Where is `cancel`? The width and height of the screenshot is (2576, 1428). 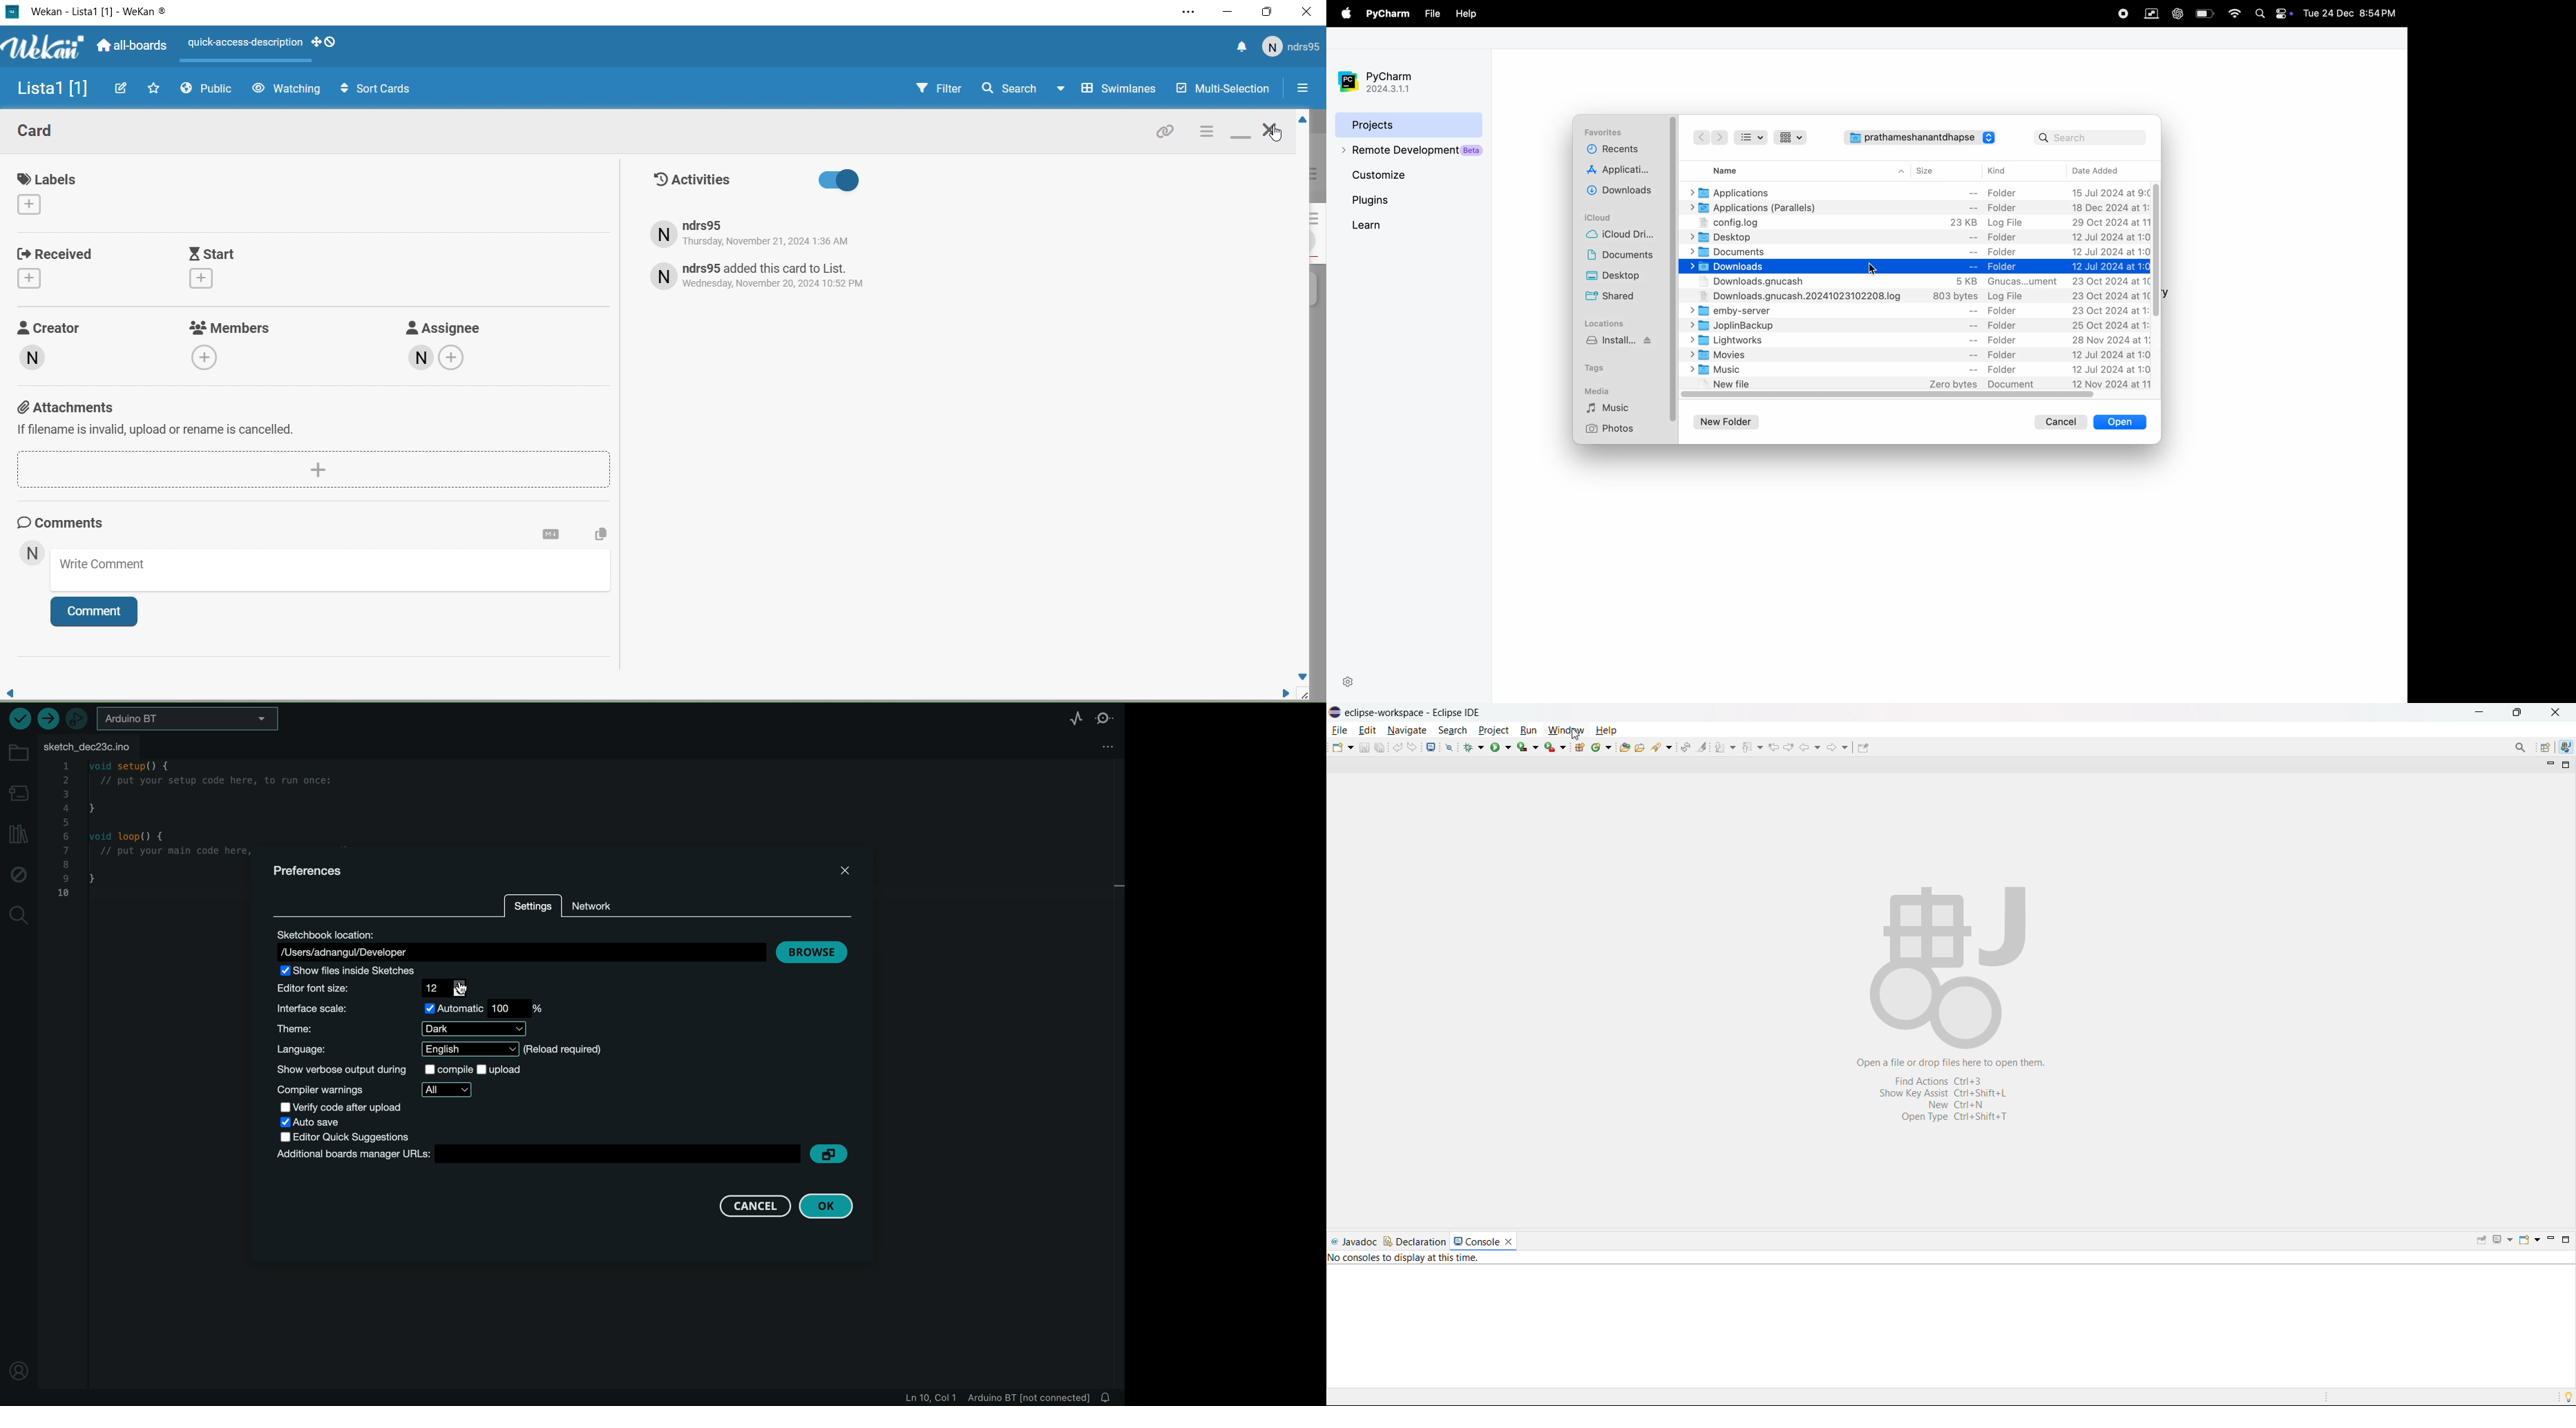 cancel is located at coordinates (2062, 421).